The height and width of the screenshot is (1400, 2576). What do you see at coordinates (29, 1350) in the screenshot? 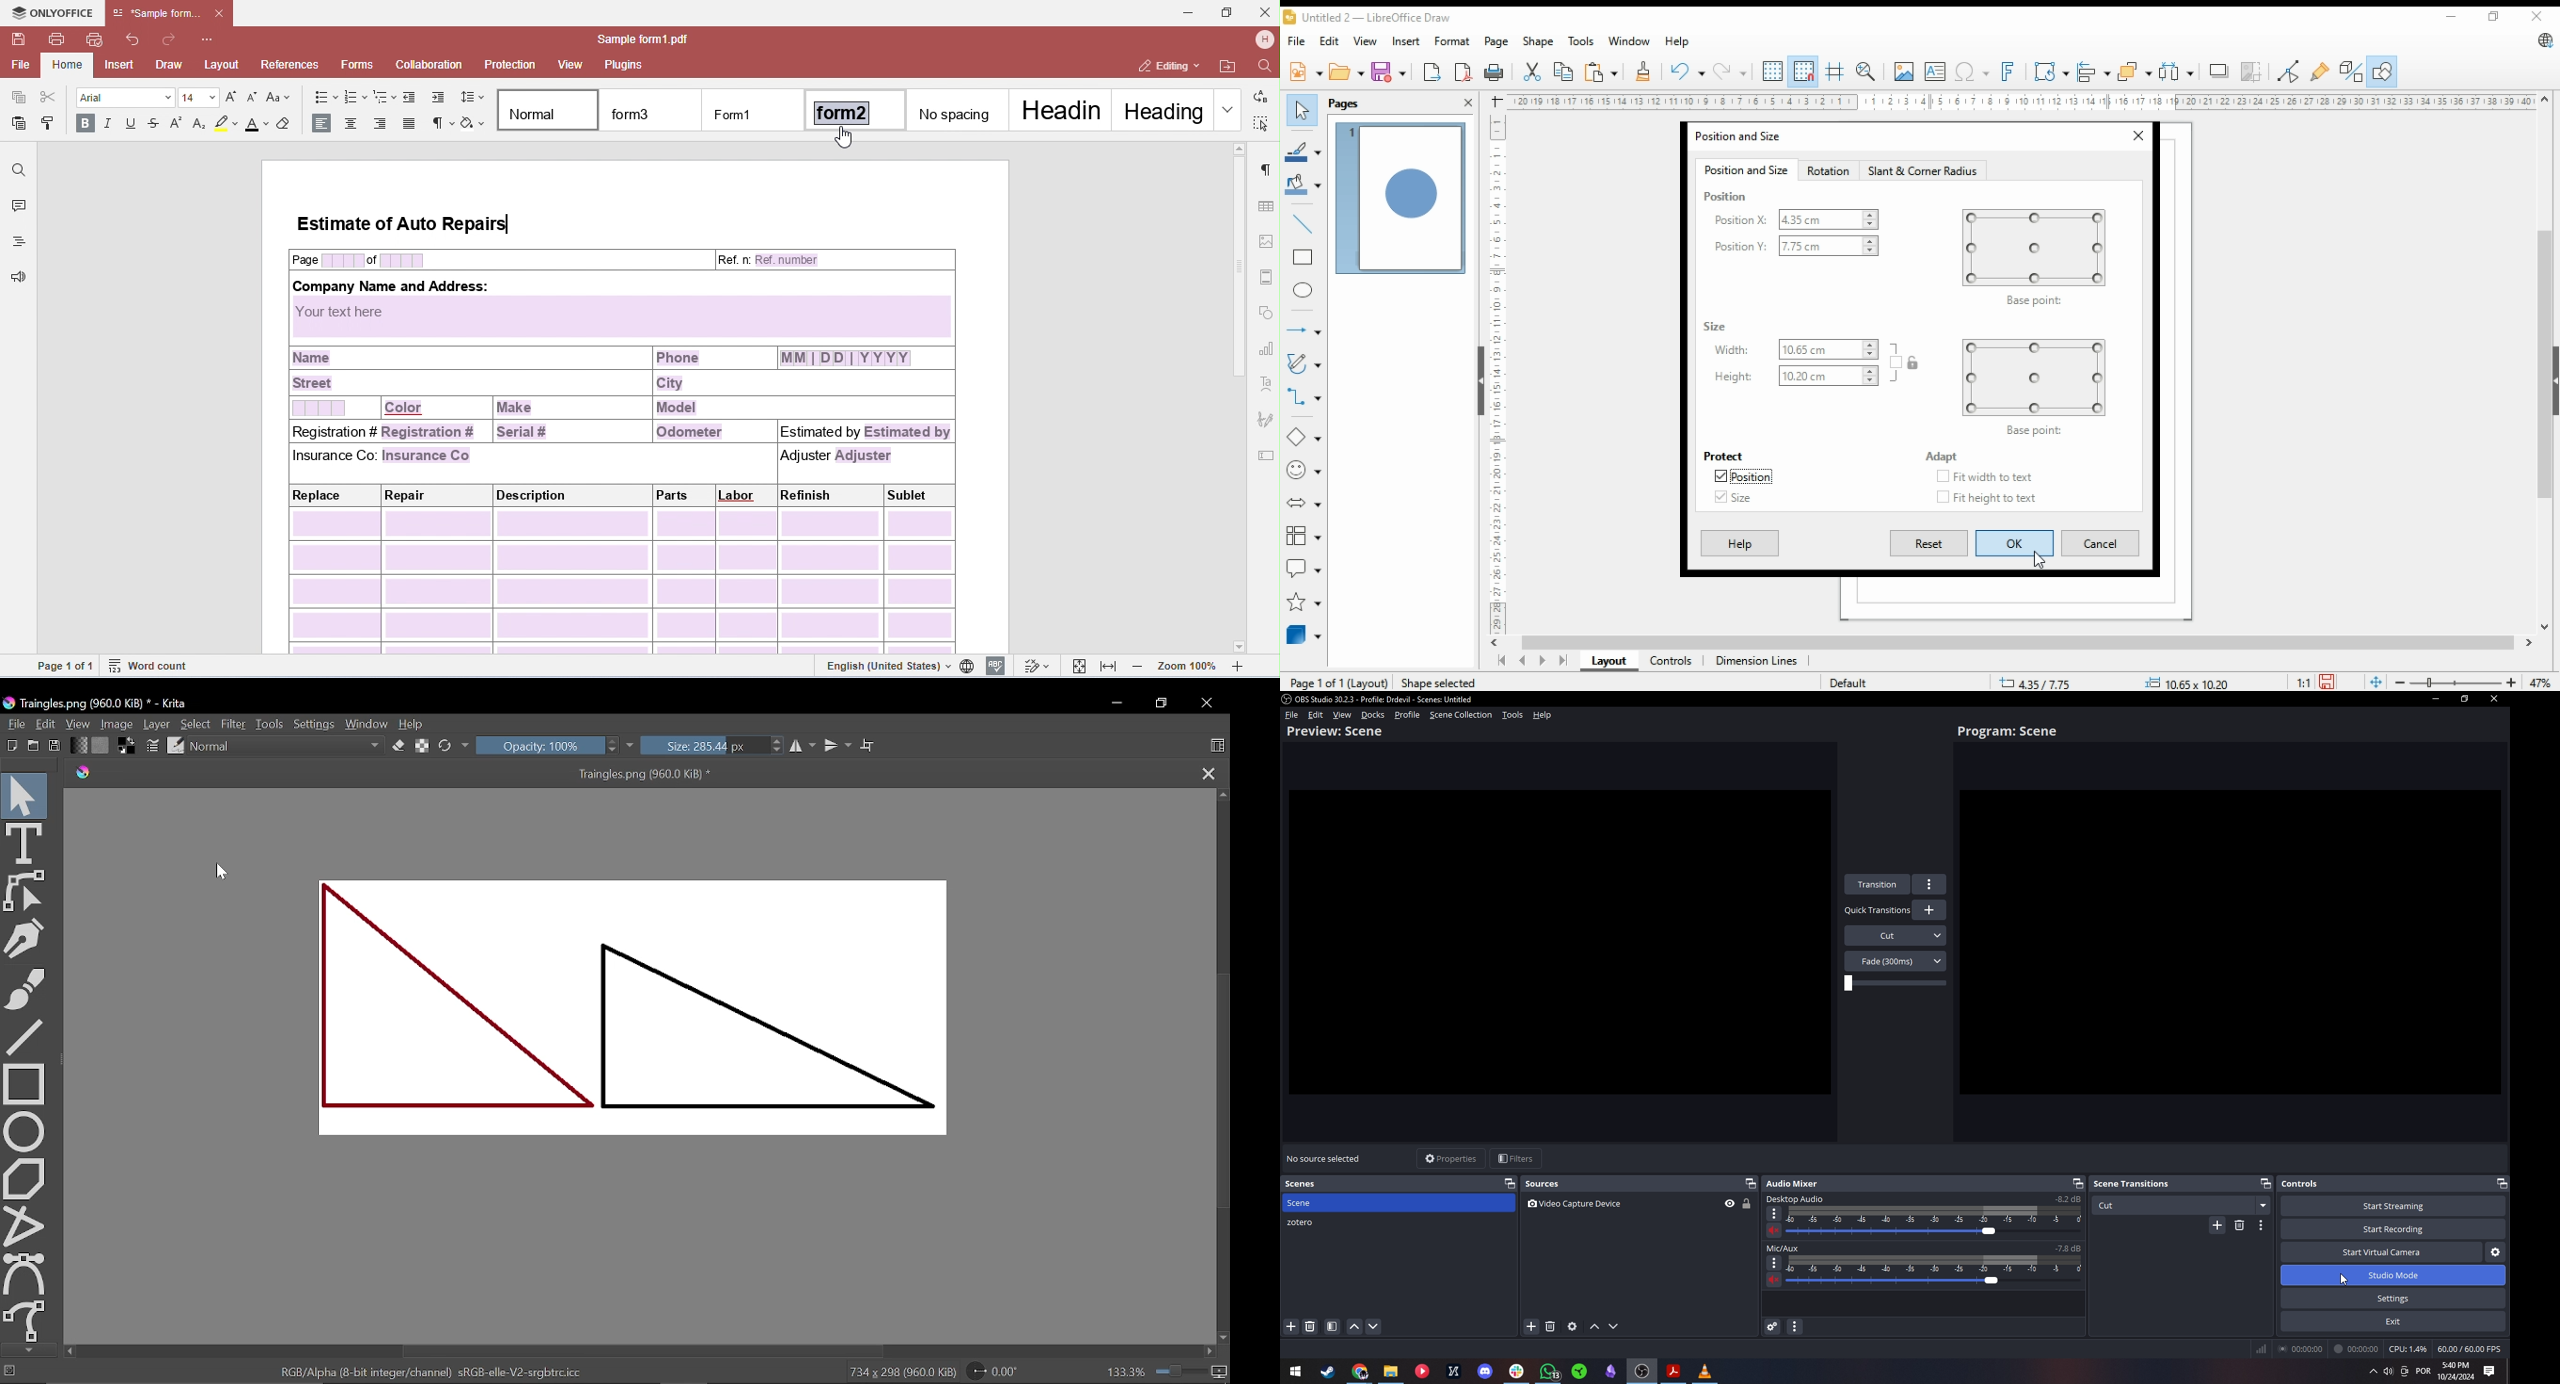
I see `Move down` at bounding box center [29, 1350].